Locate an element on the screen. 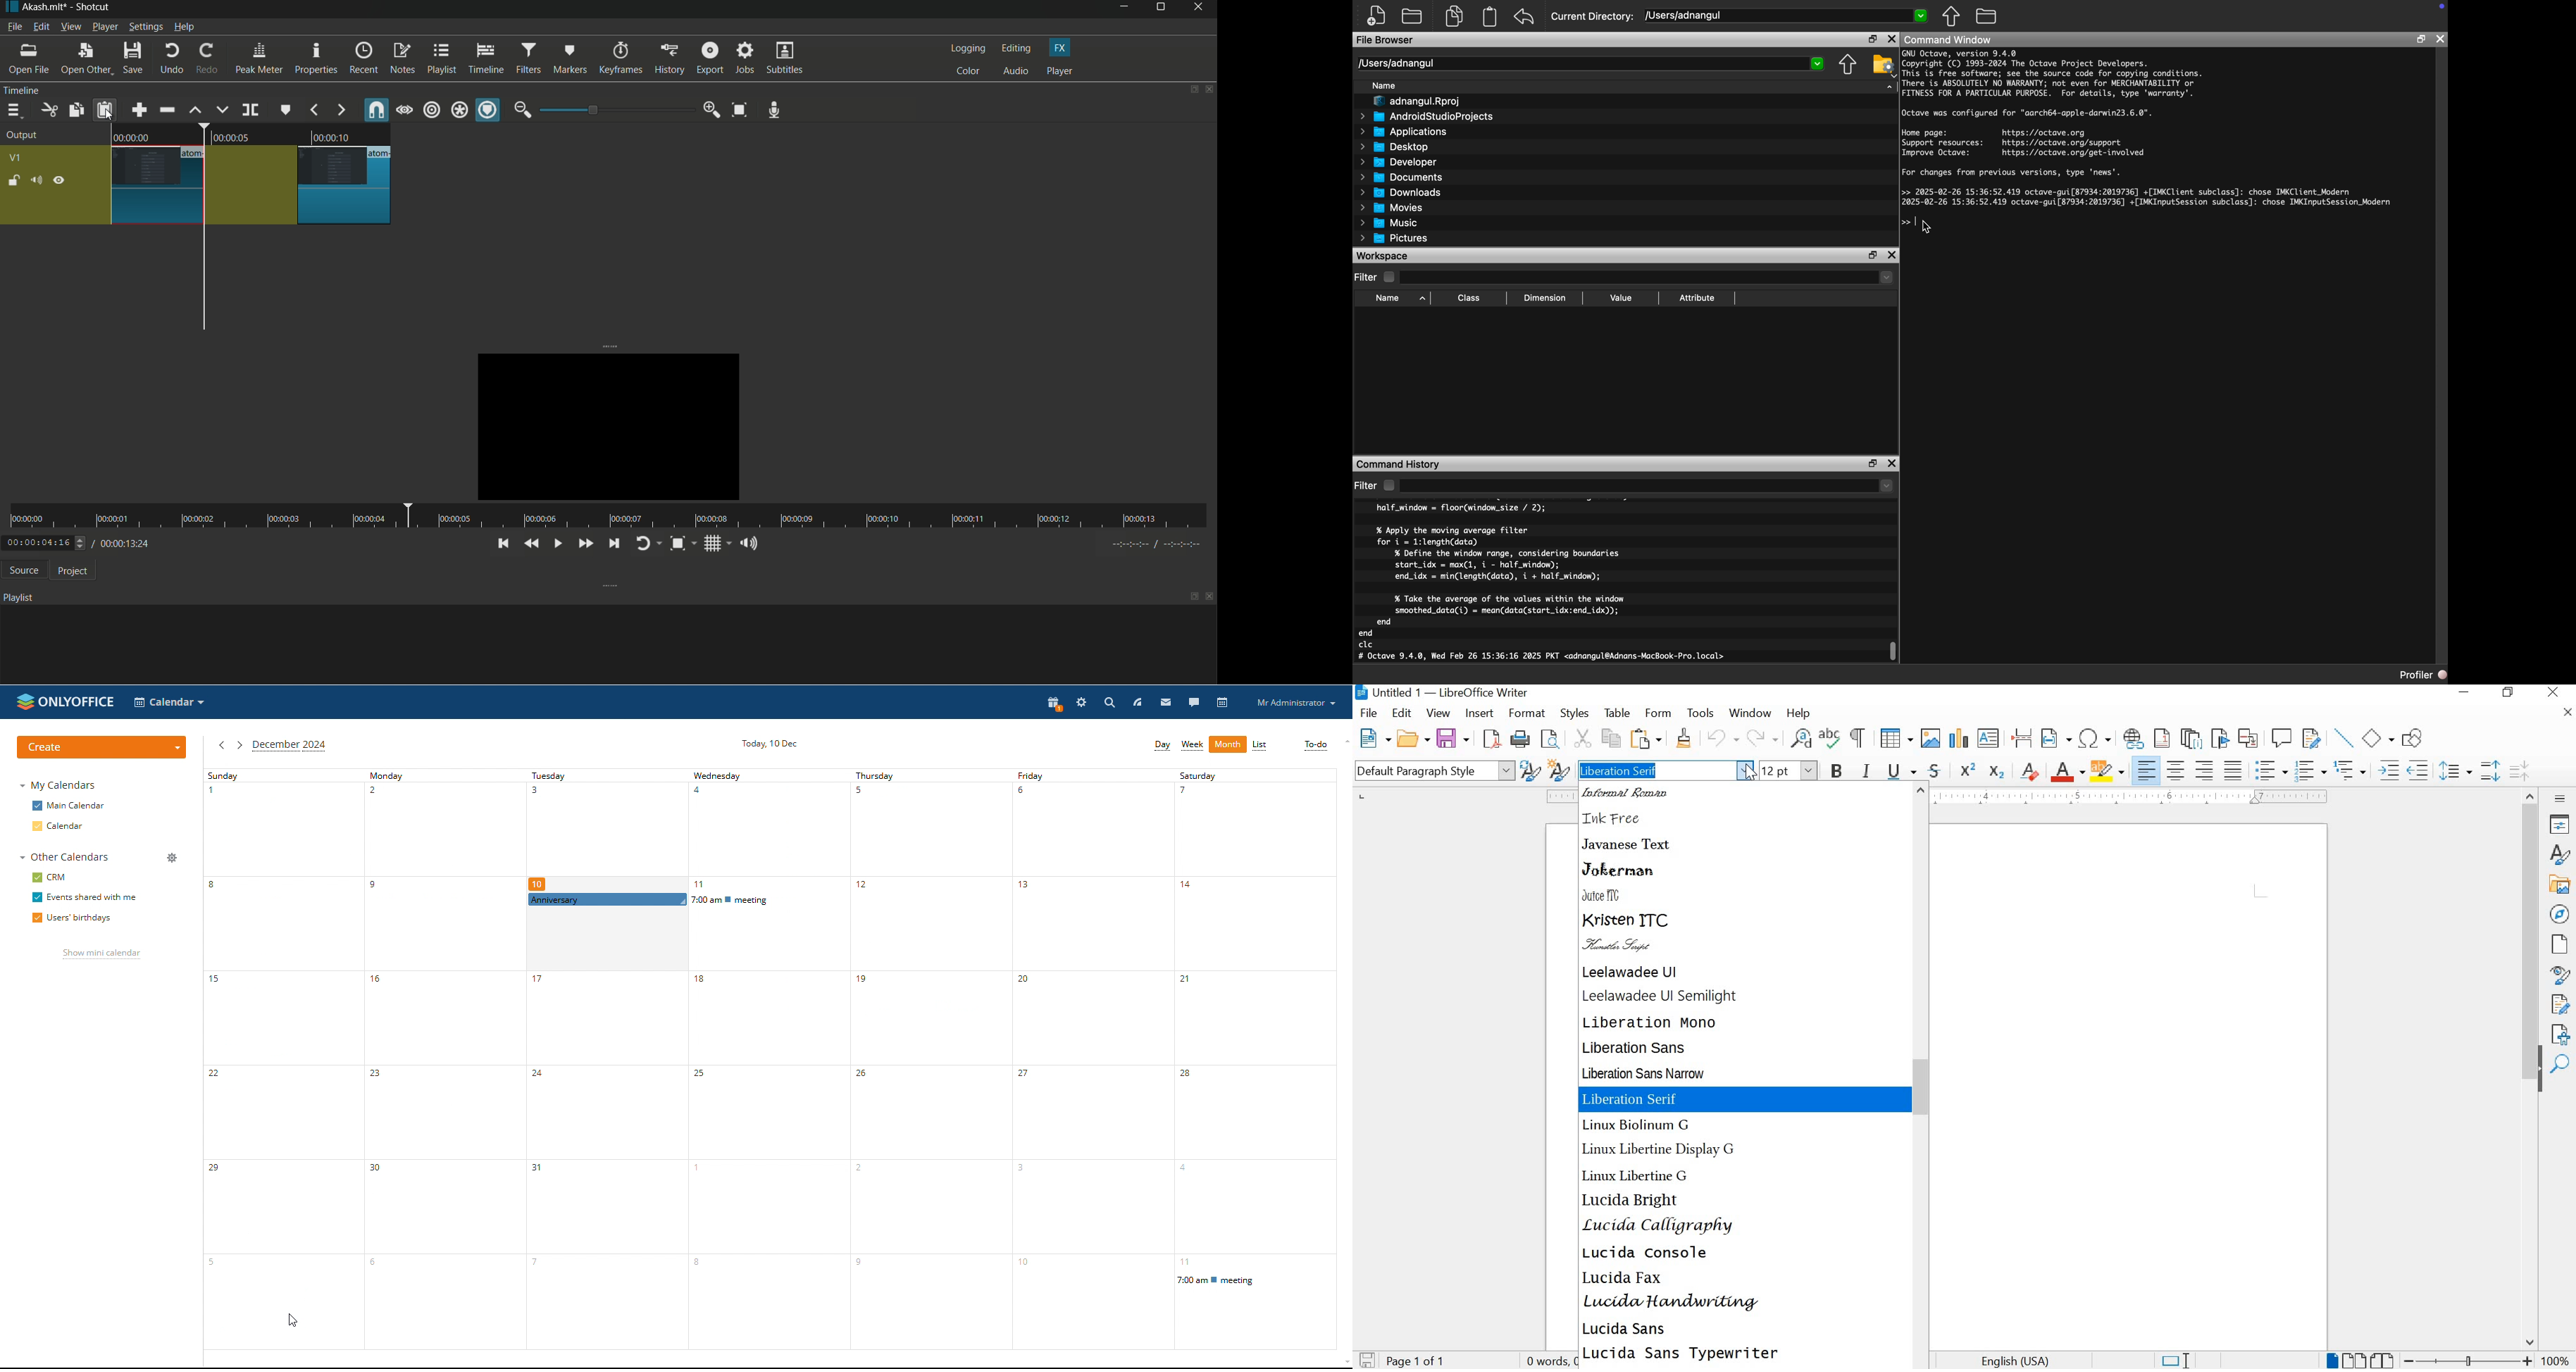 This screenshot has height=1372, width=2576. player is located at coordinates (1060, 71).